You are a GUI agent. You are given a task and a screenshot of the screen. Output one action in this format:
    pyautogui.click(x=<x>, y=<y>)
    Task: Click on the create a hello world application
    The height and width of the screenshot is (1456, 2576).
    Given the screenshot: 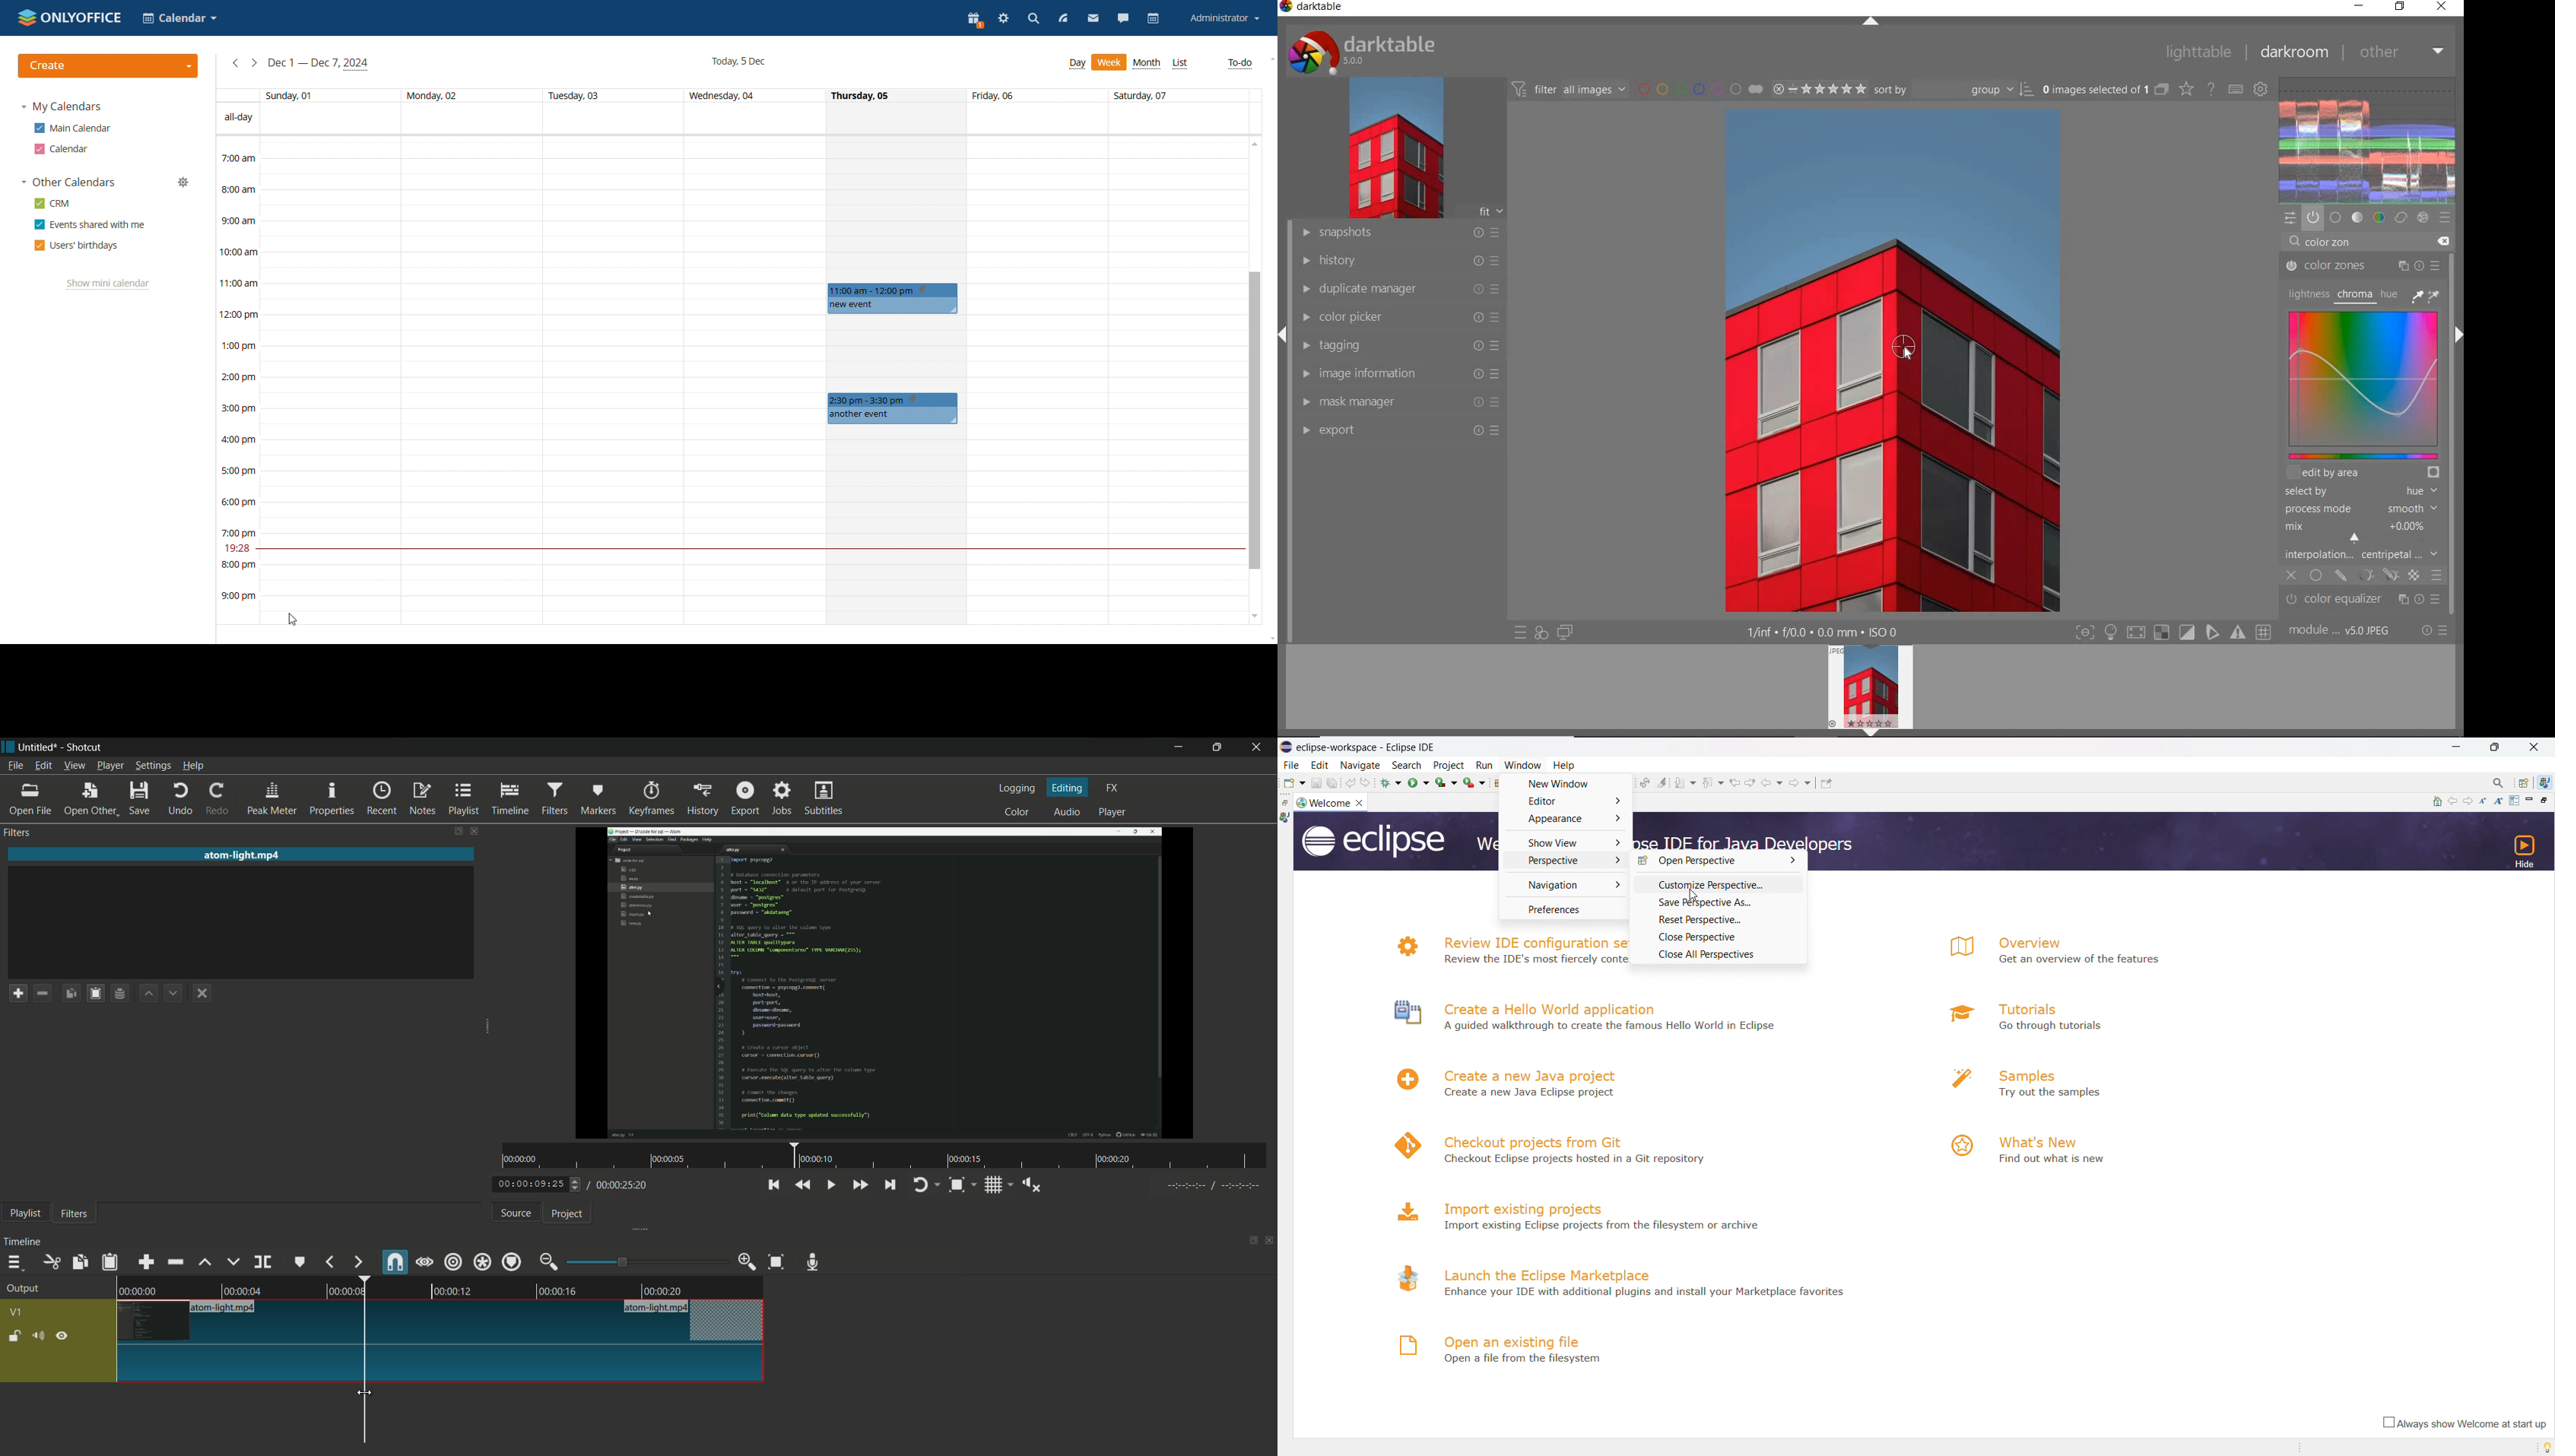 What is the action you would take?
    pyautogui.click(x=1553, y=1008)
    